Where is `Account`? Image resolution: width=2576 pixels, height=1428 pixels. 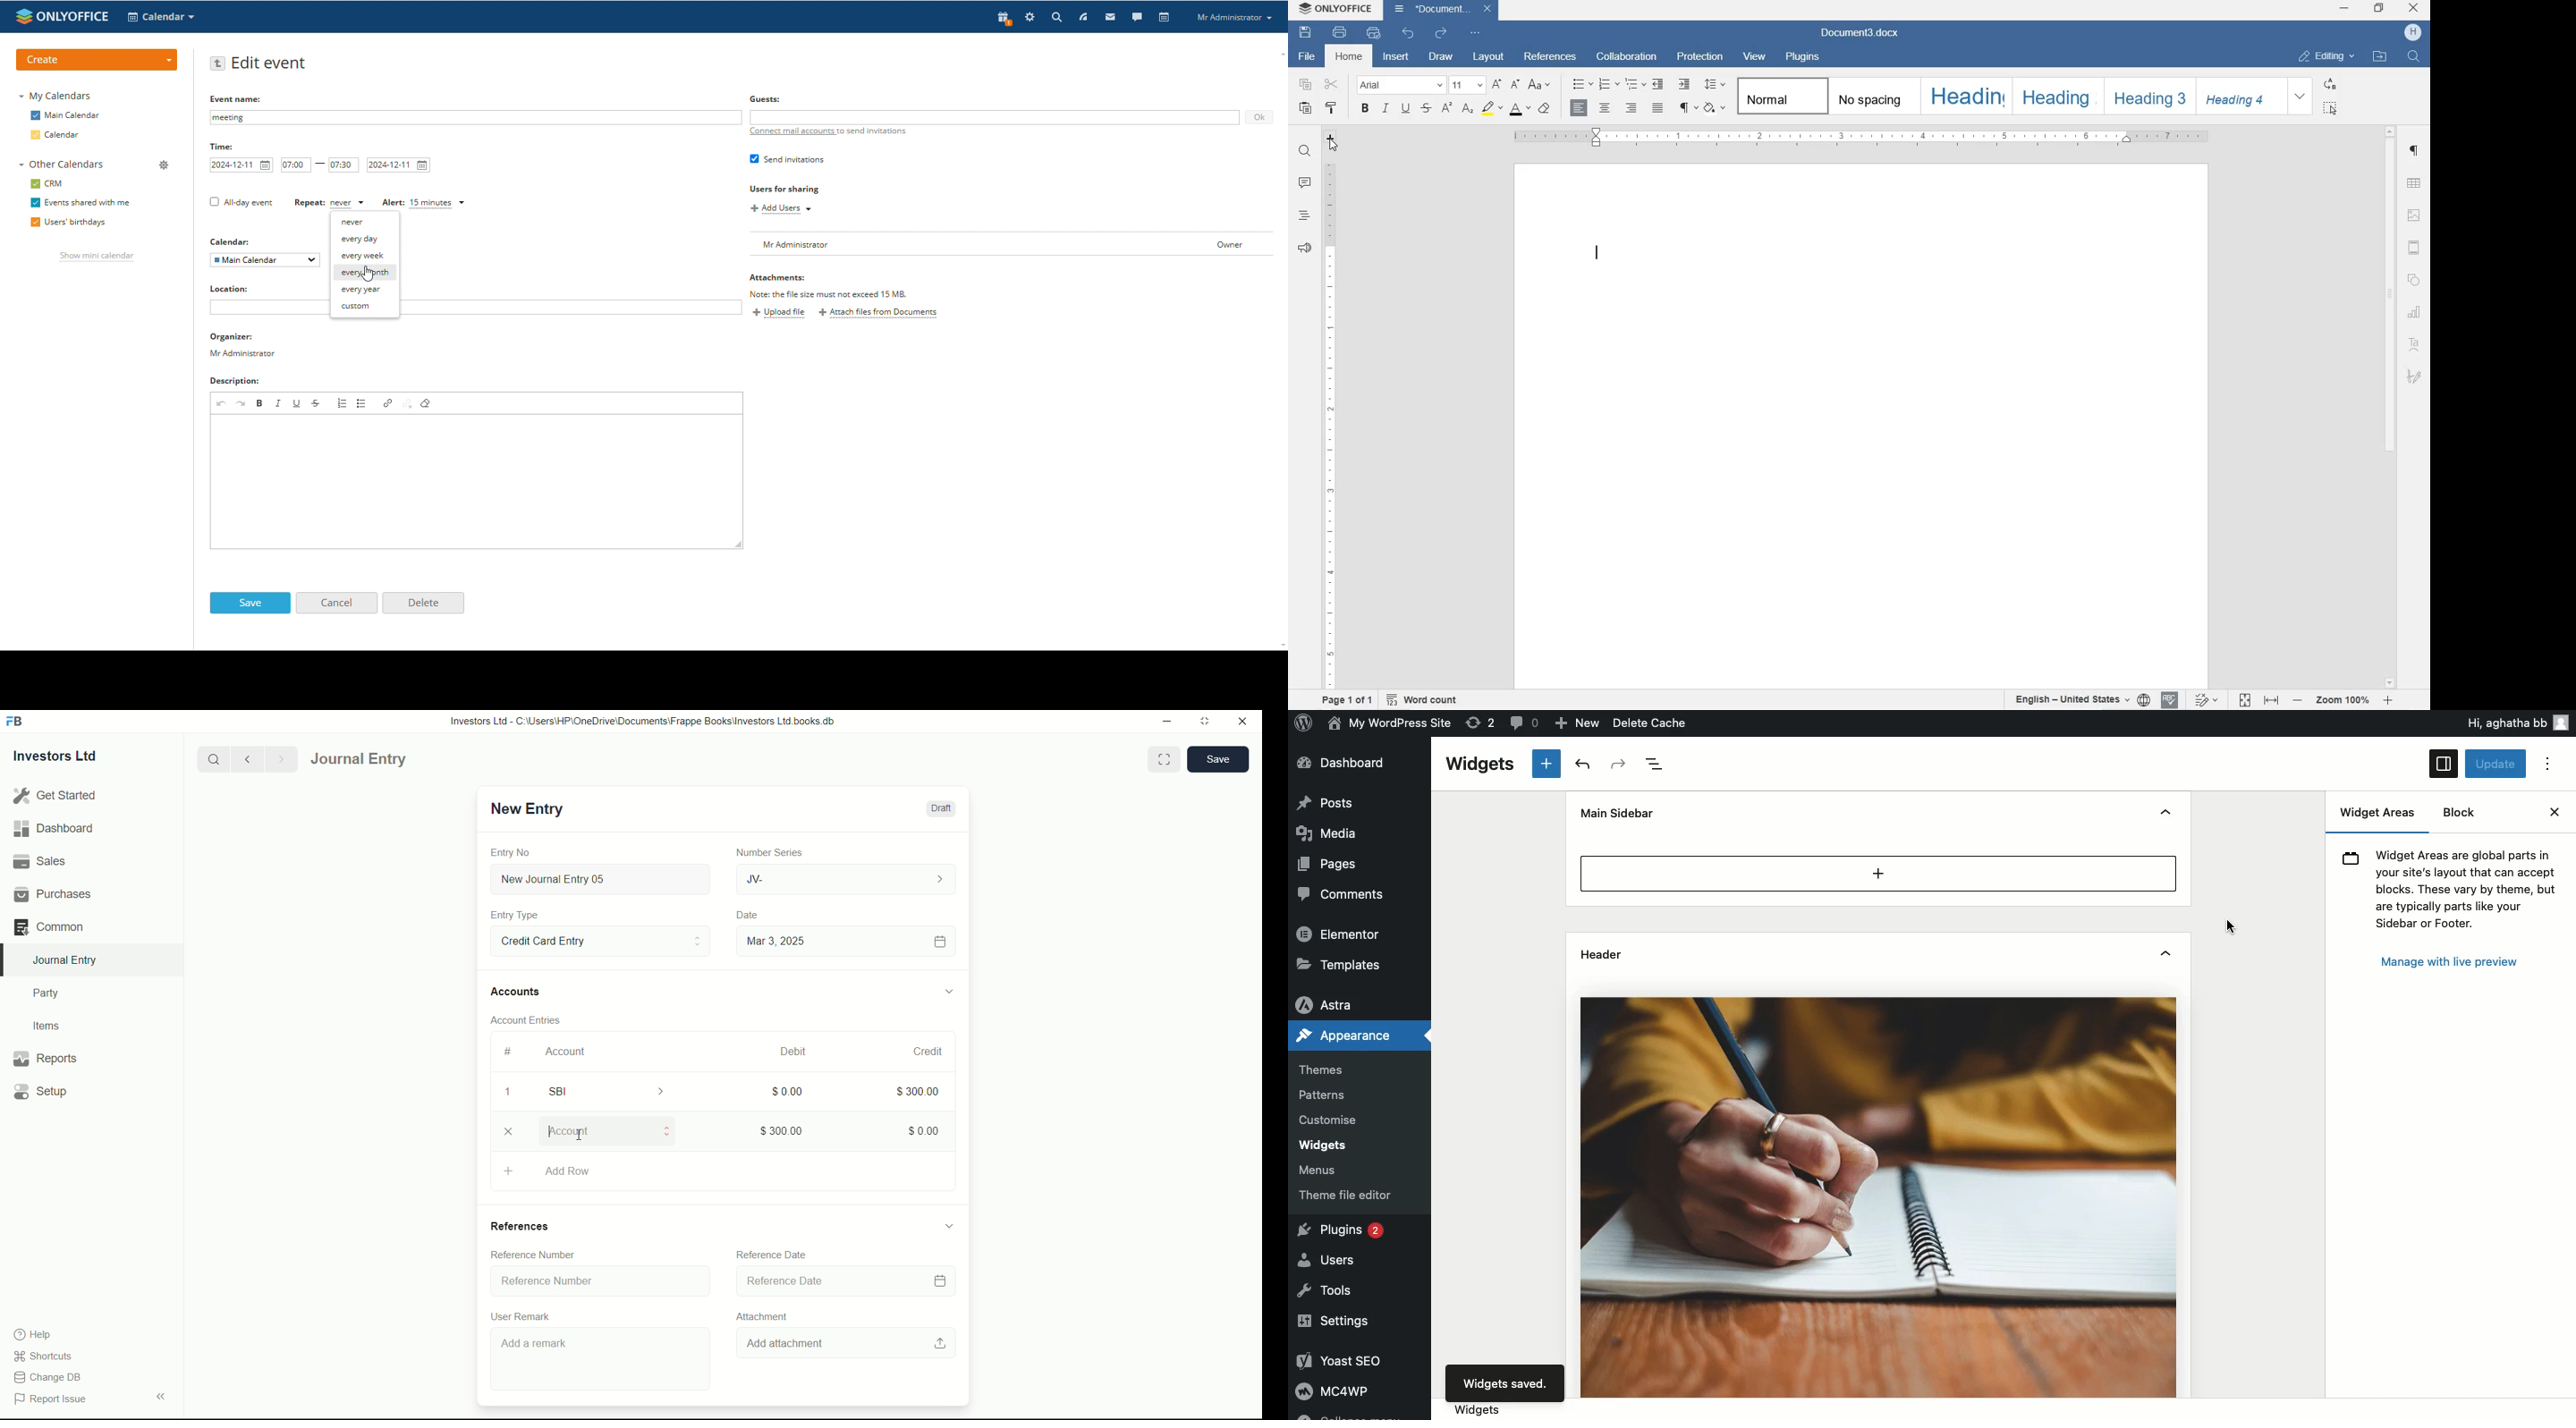
Account is located at coordinates (609, 1131).